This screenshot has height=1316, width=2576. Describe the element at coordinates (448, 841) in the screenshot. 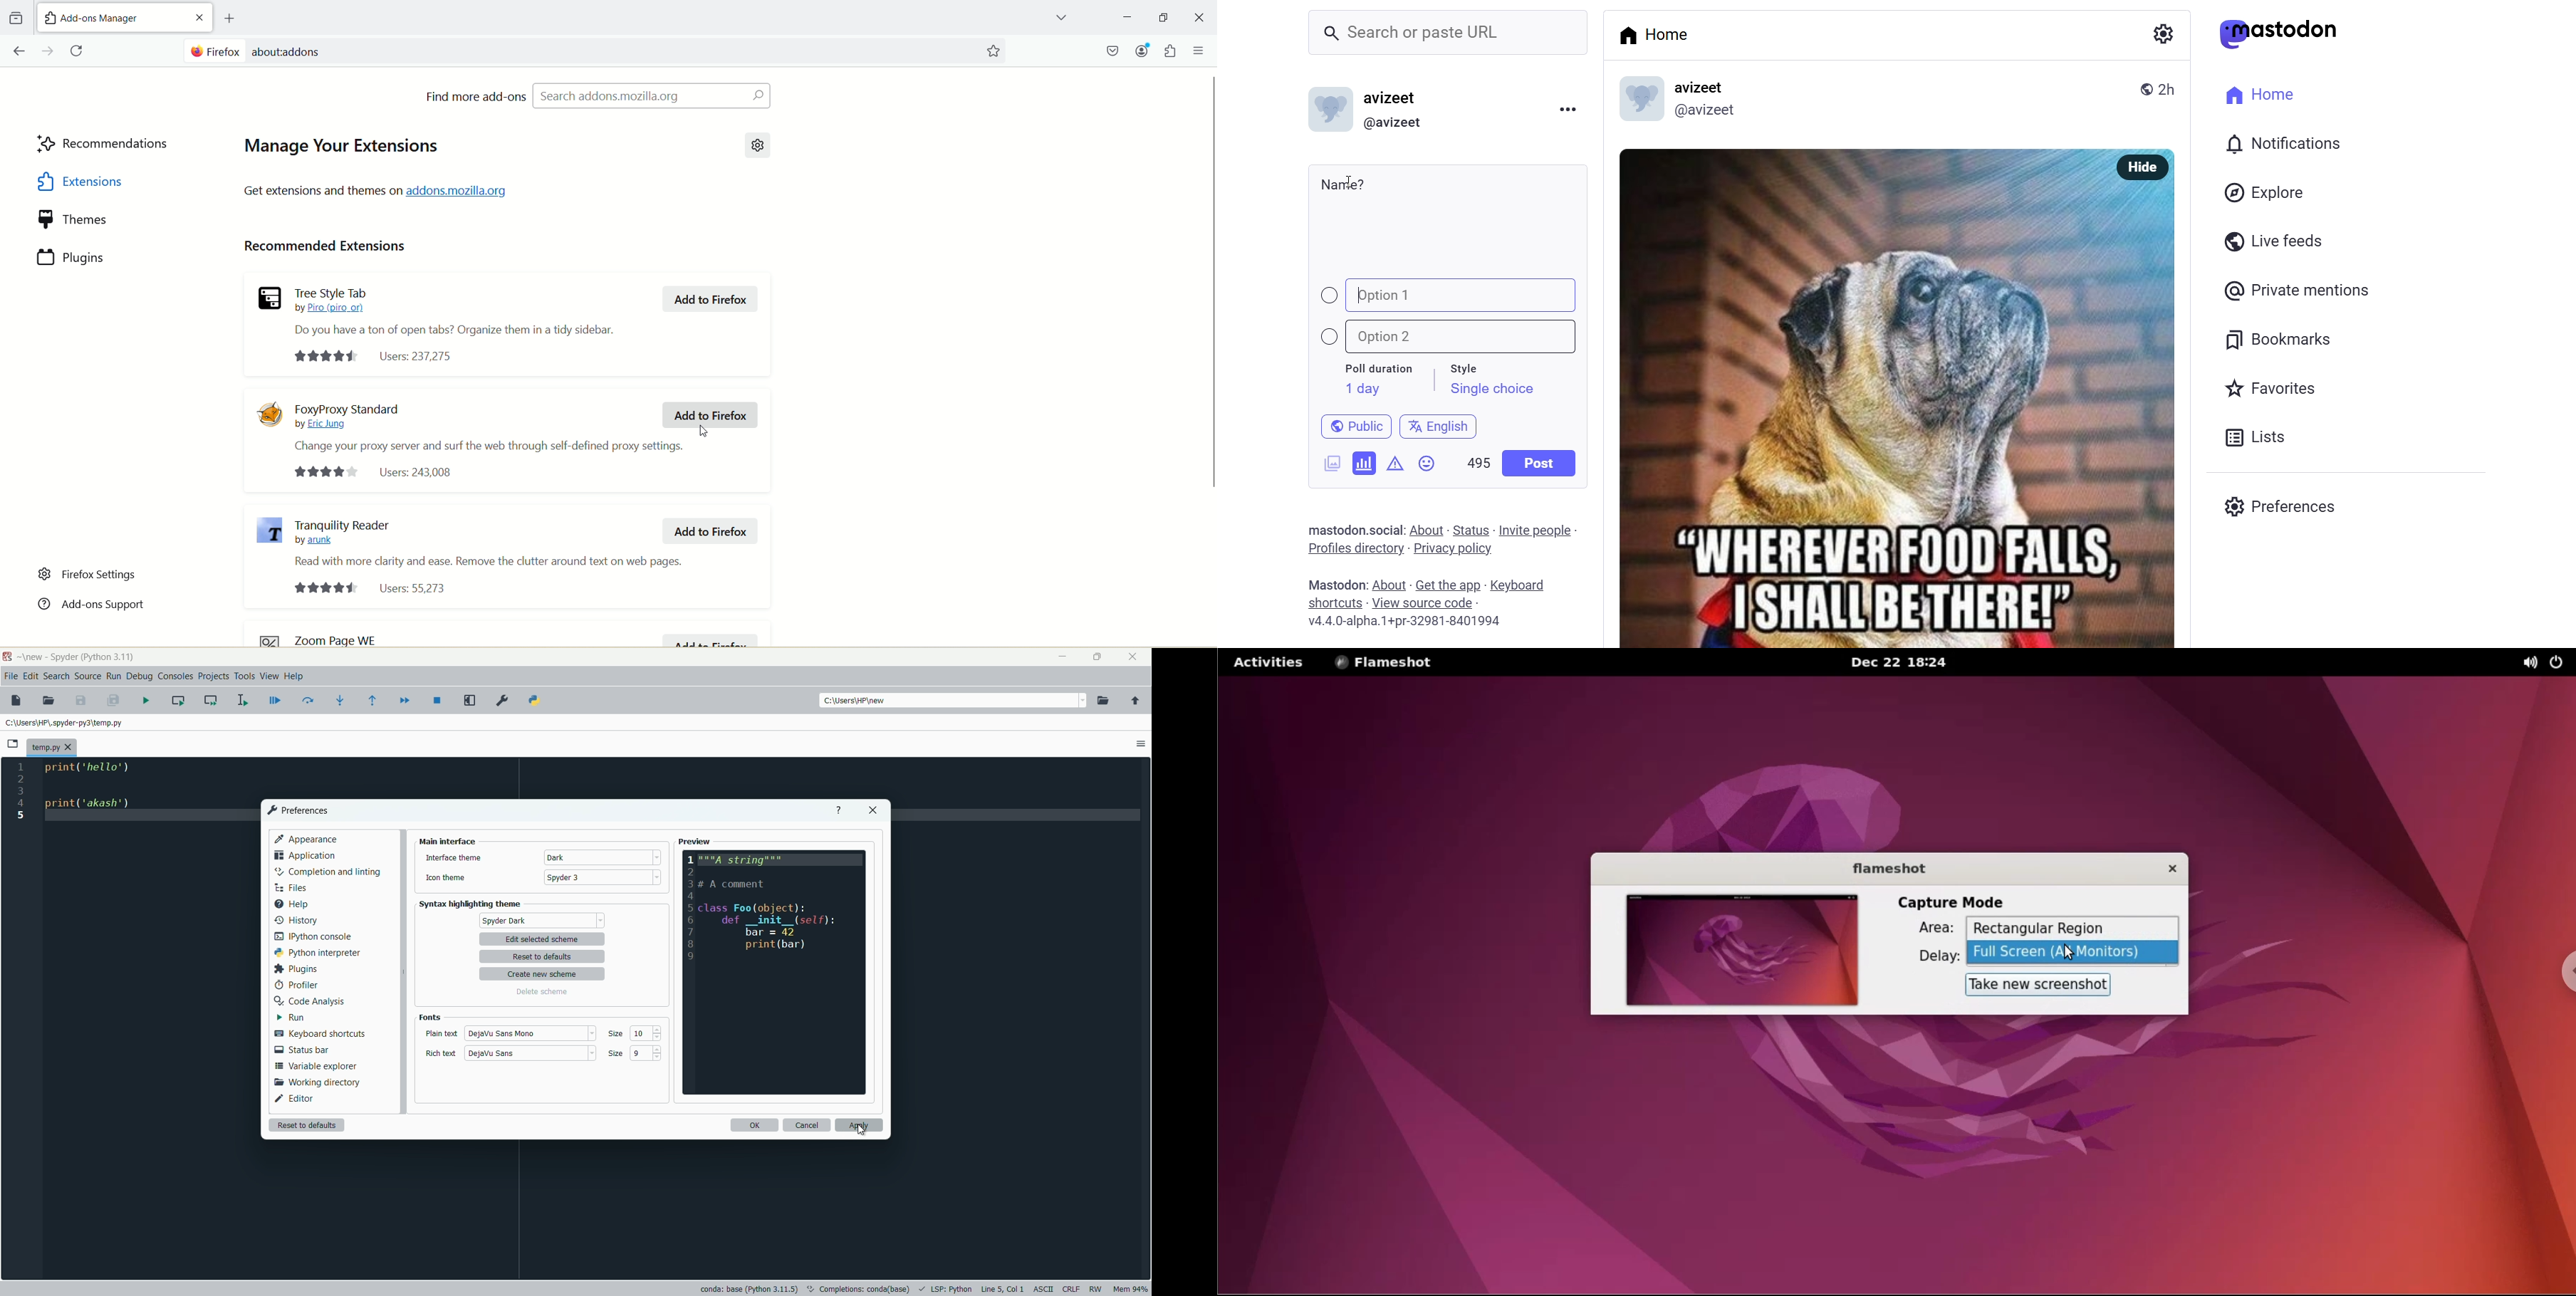

I see `main interface` at that location.